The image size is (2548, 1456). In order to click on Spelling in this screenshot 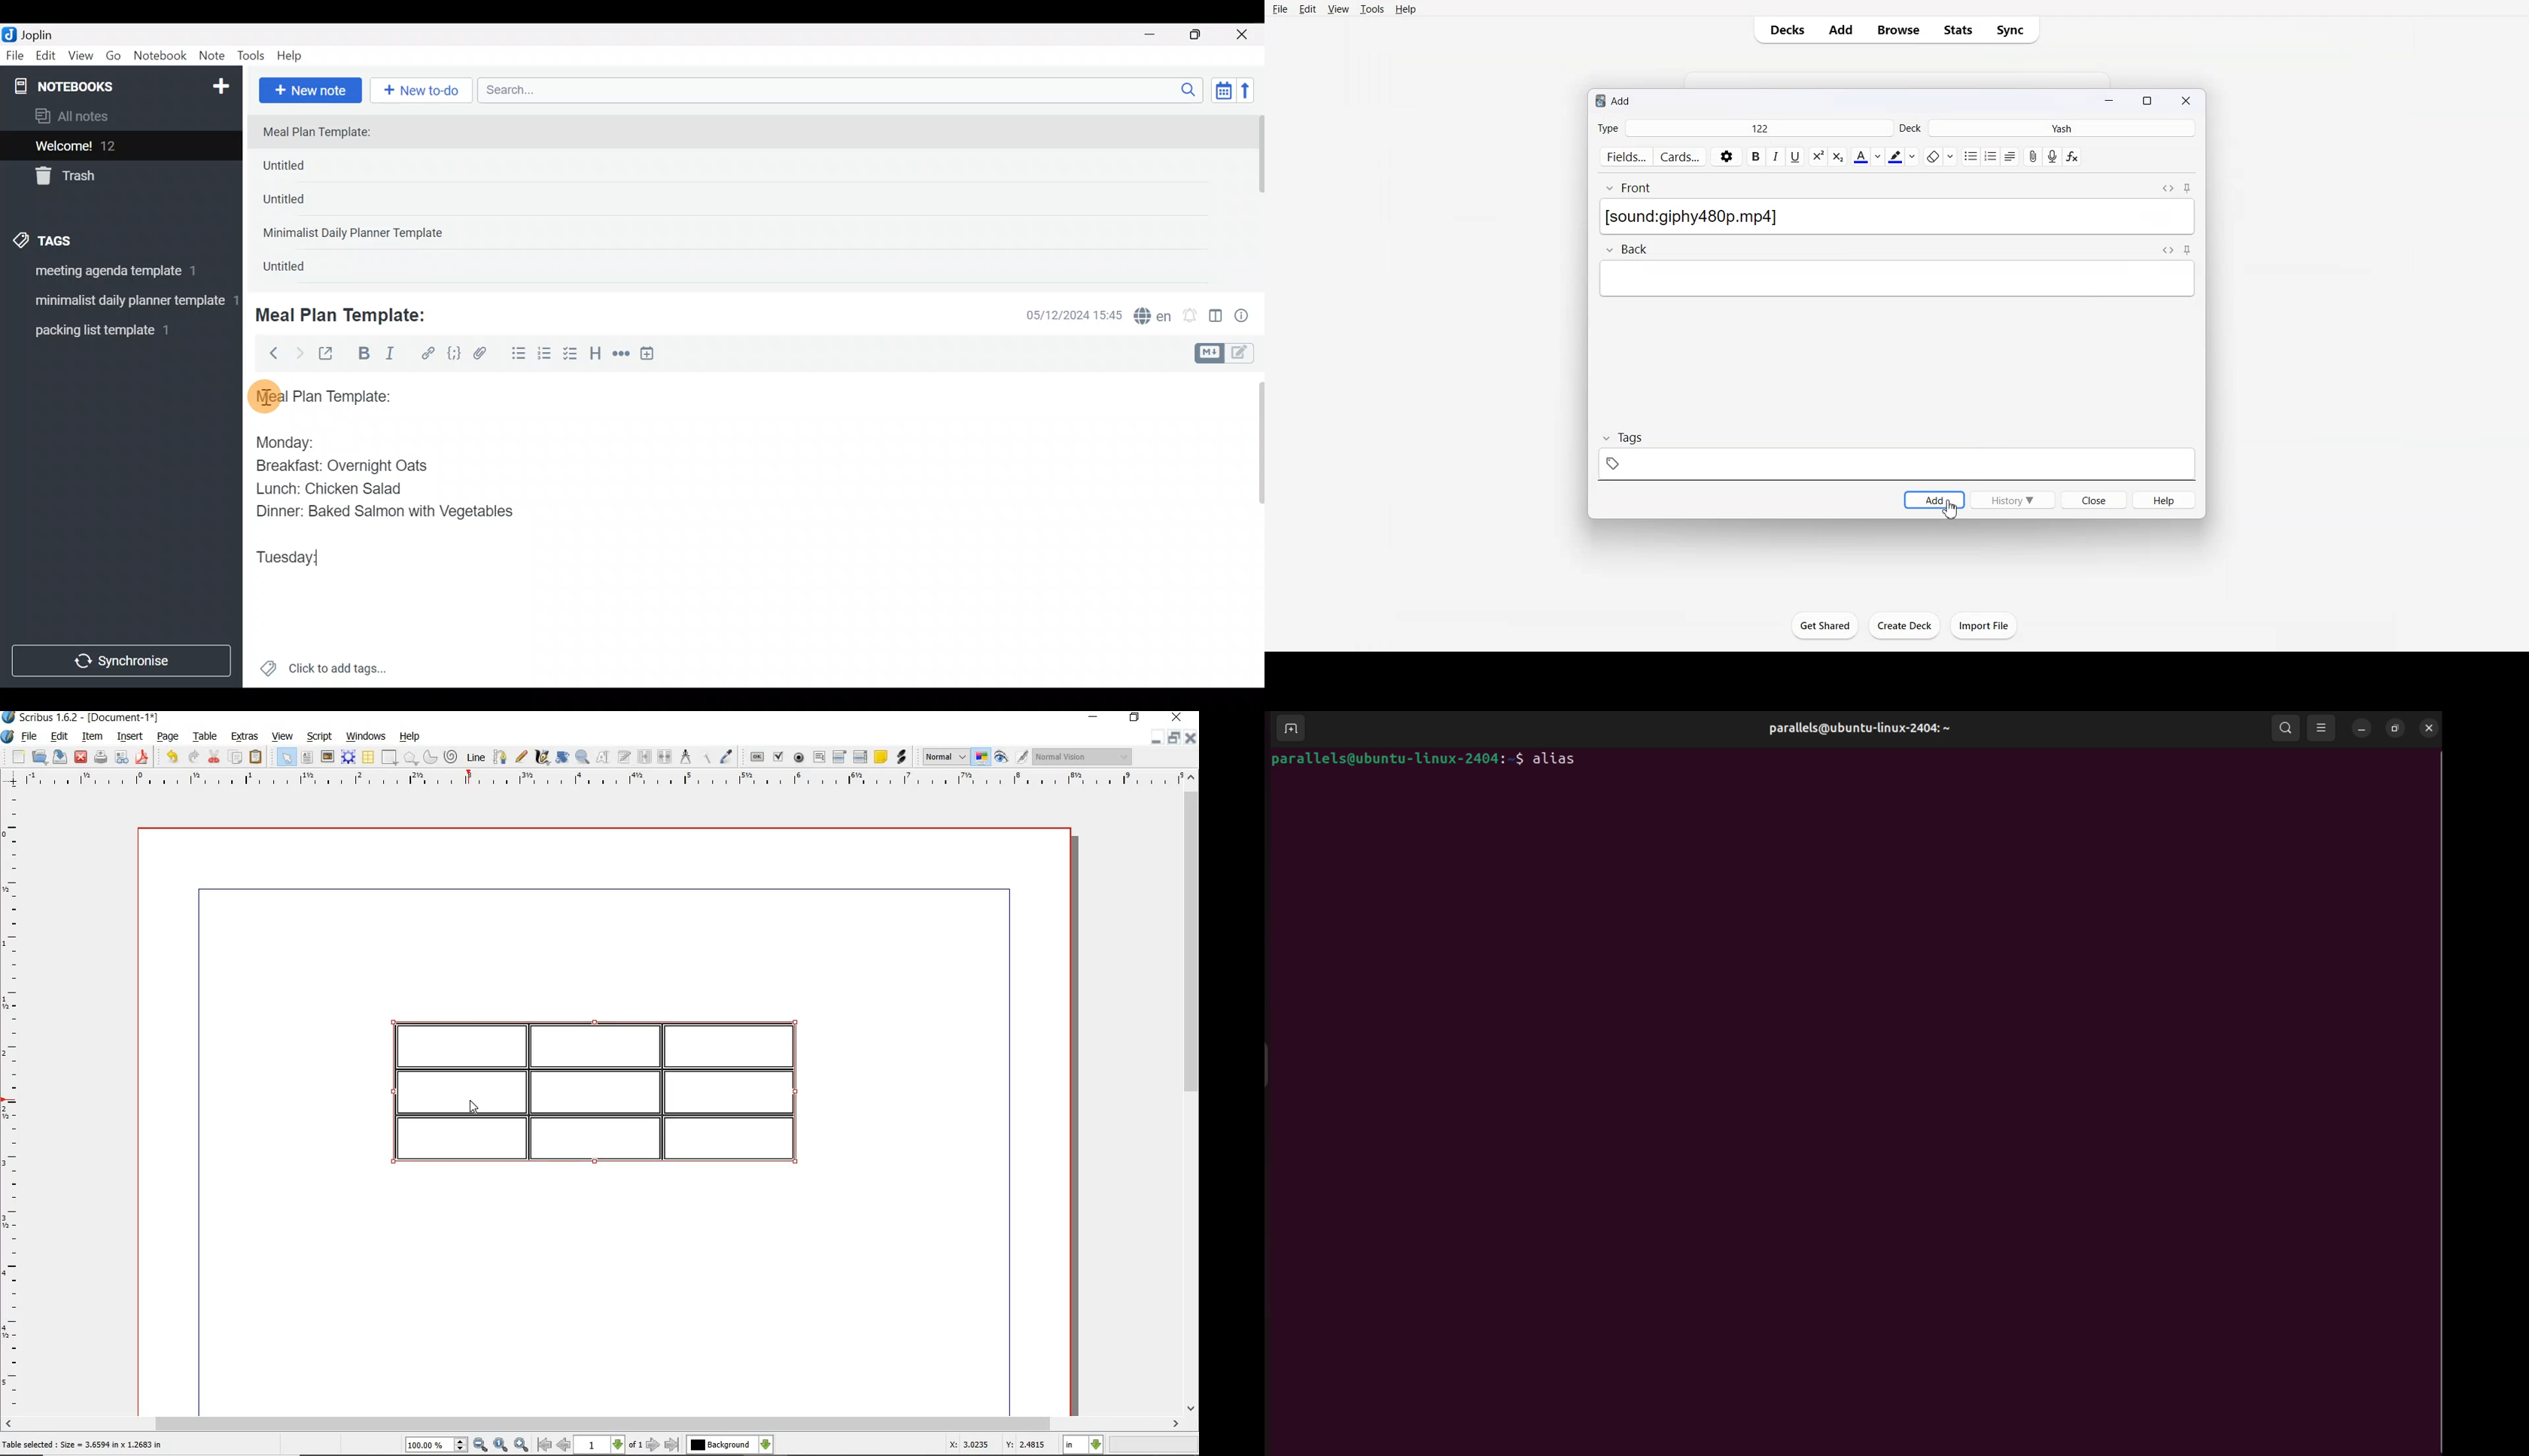, I will do `click(1153, 317)`.